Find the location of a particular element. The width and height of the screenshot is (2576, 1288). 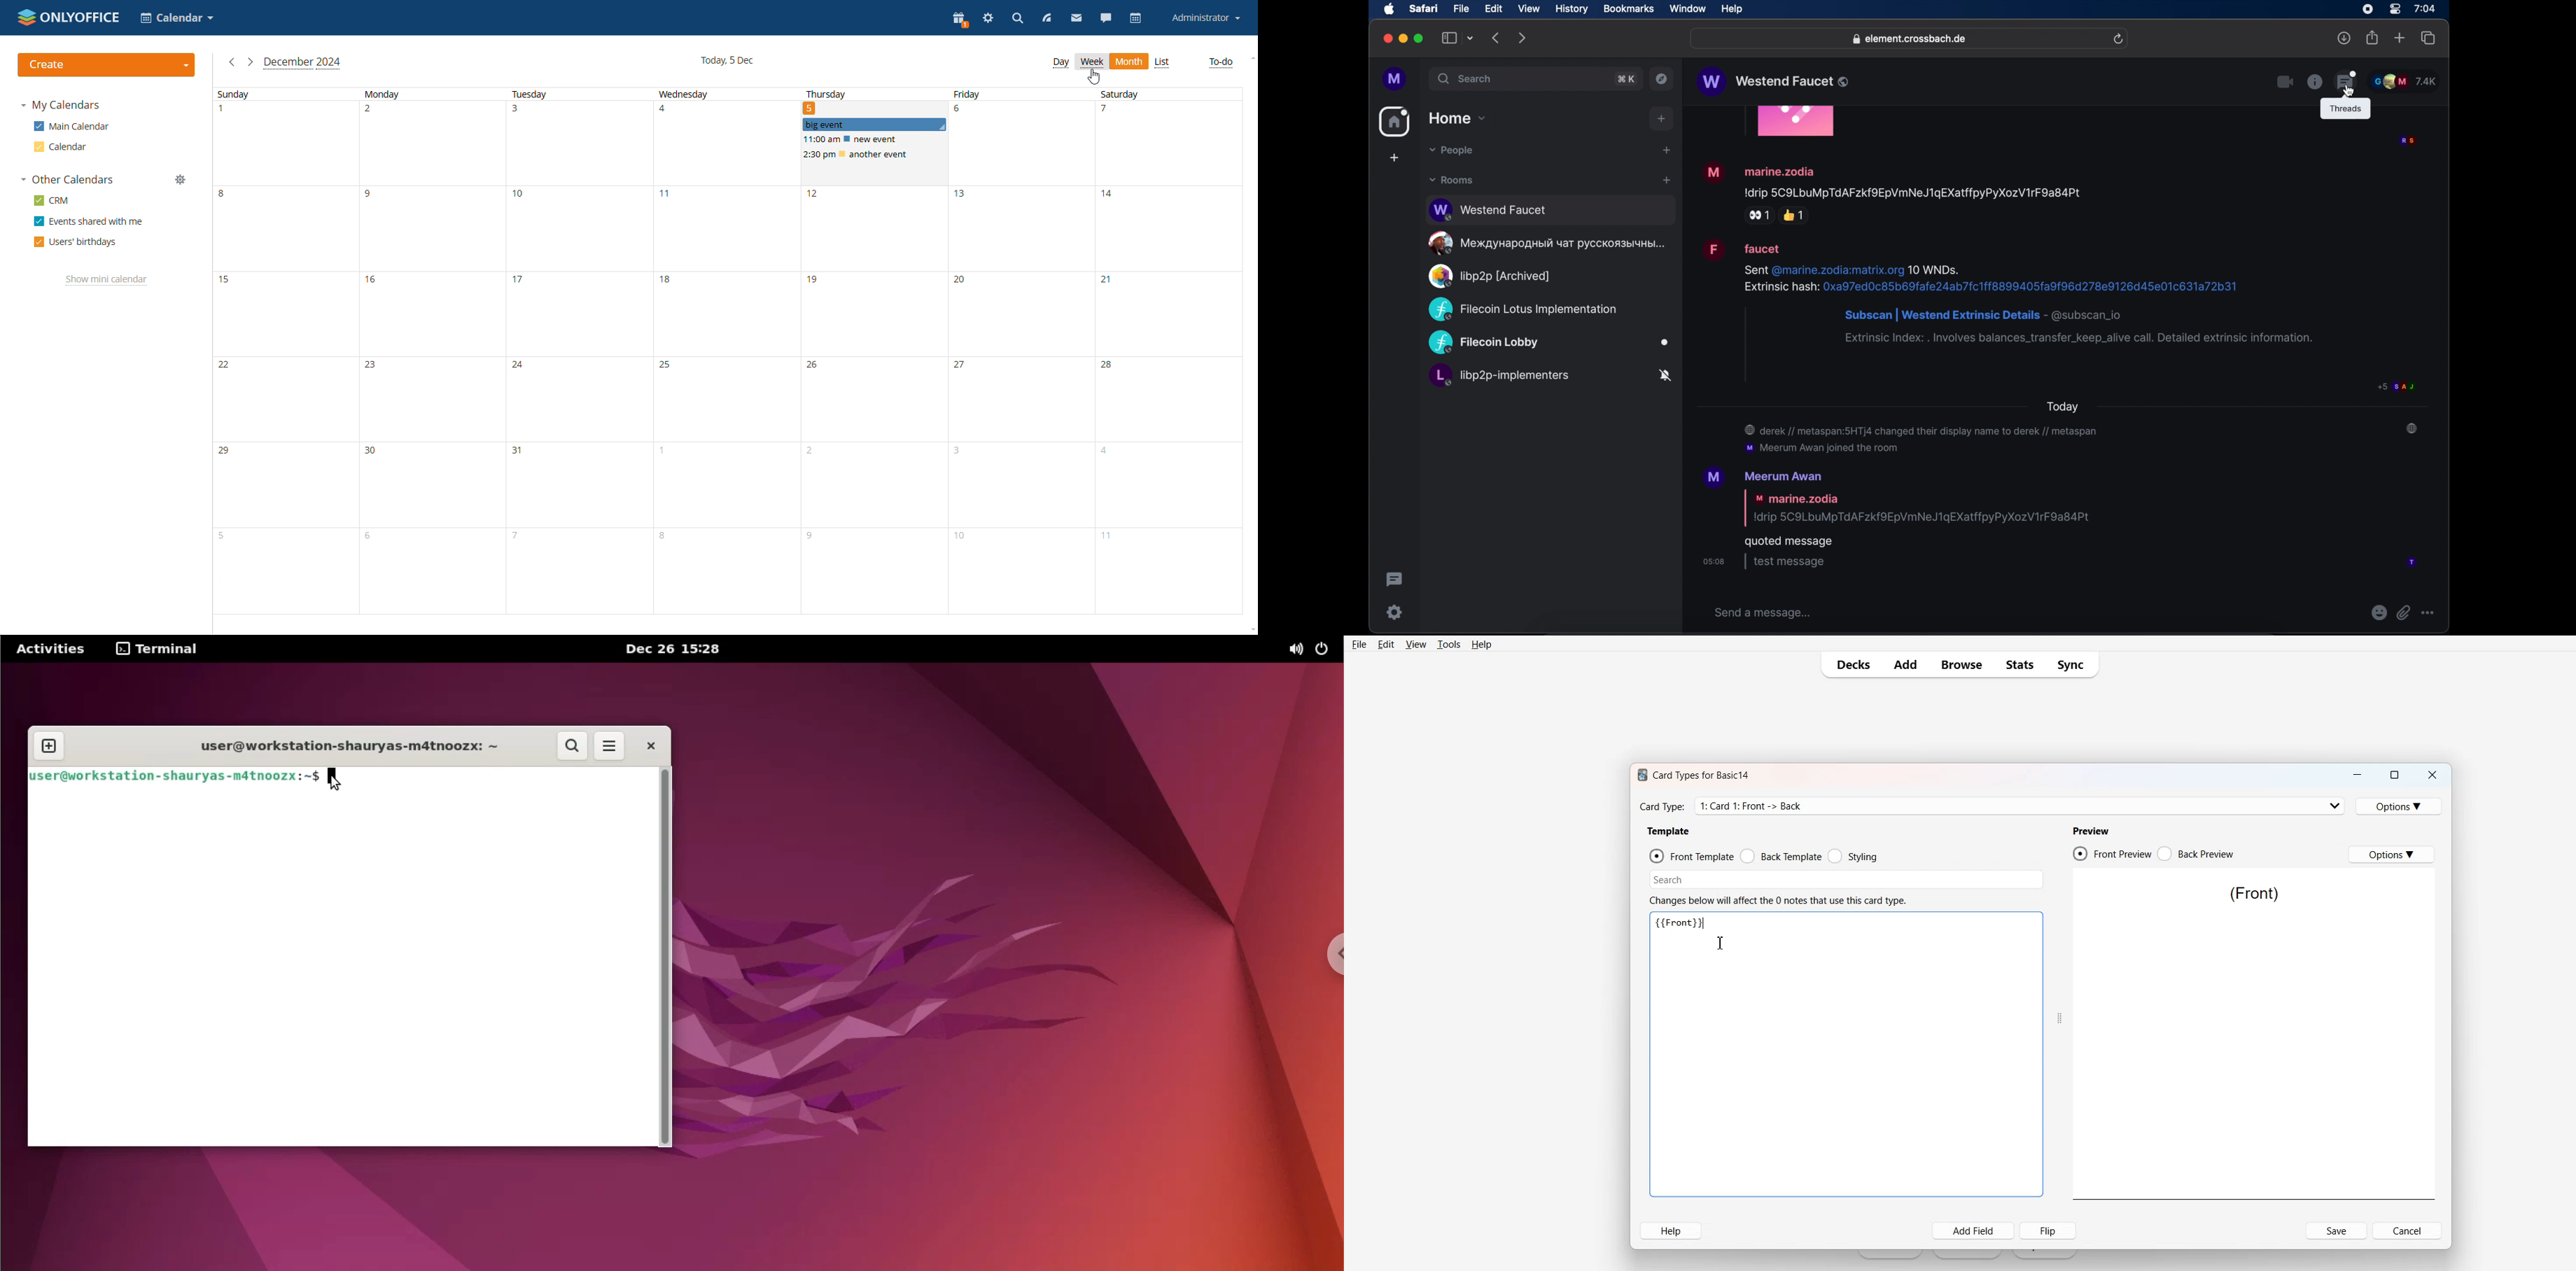

calendar is located at coordinates (1138, 18).